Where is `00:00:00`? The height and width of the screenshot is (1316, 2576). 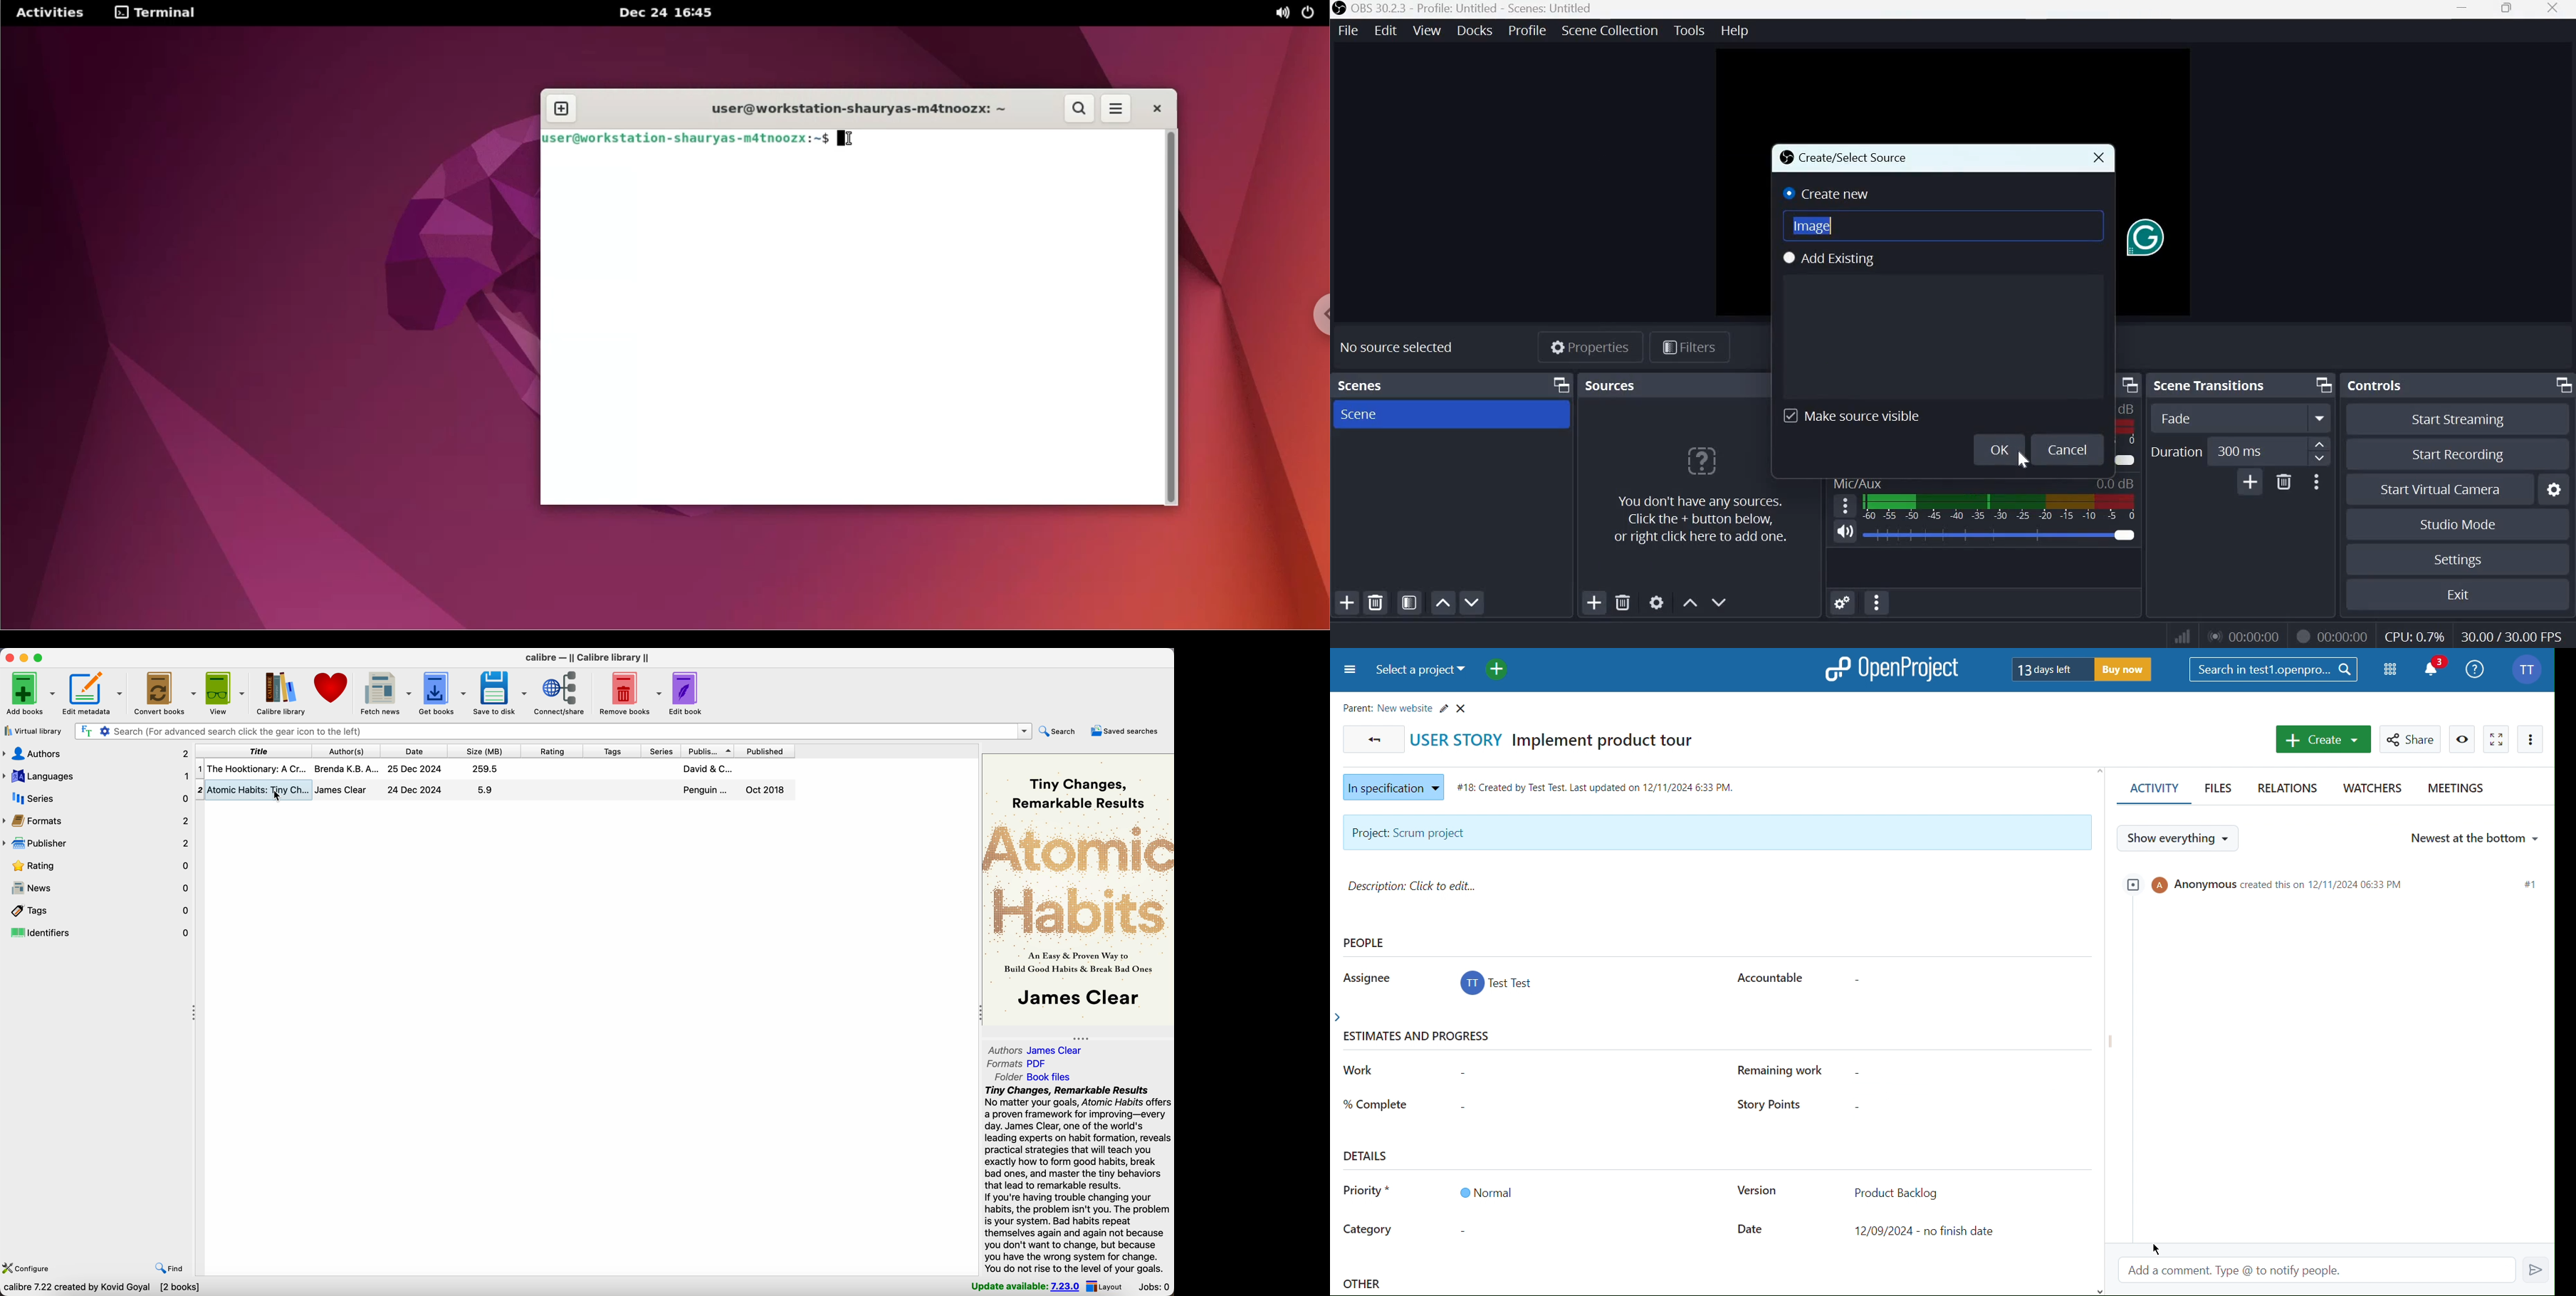
00:00:00 is located at coordinates (2345, 636).